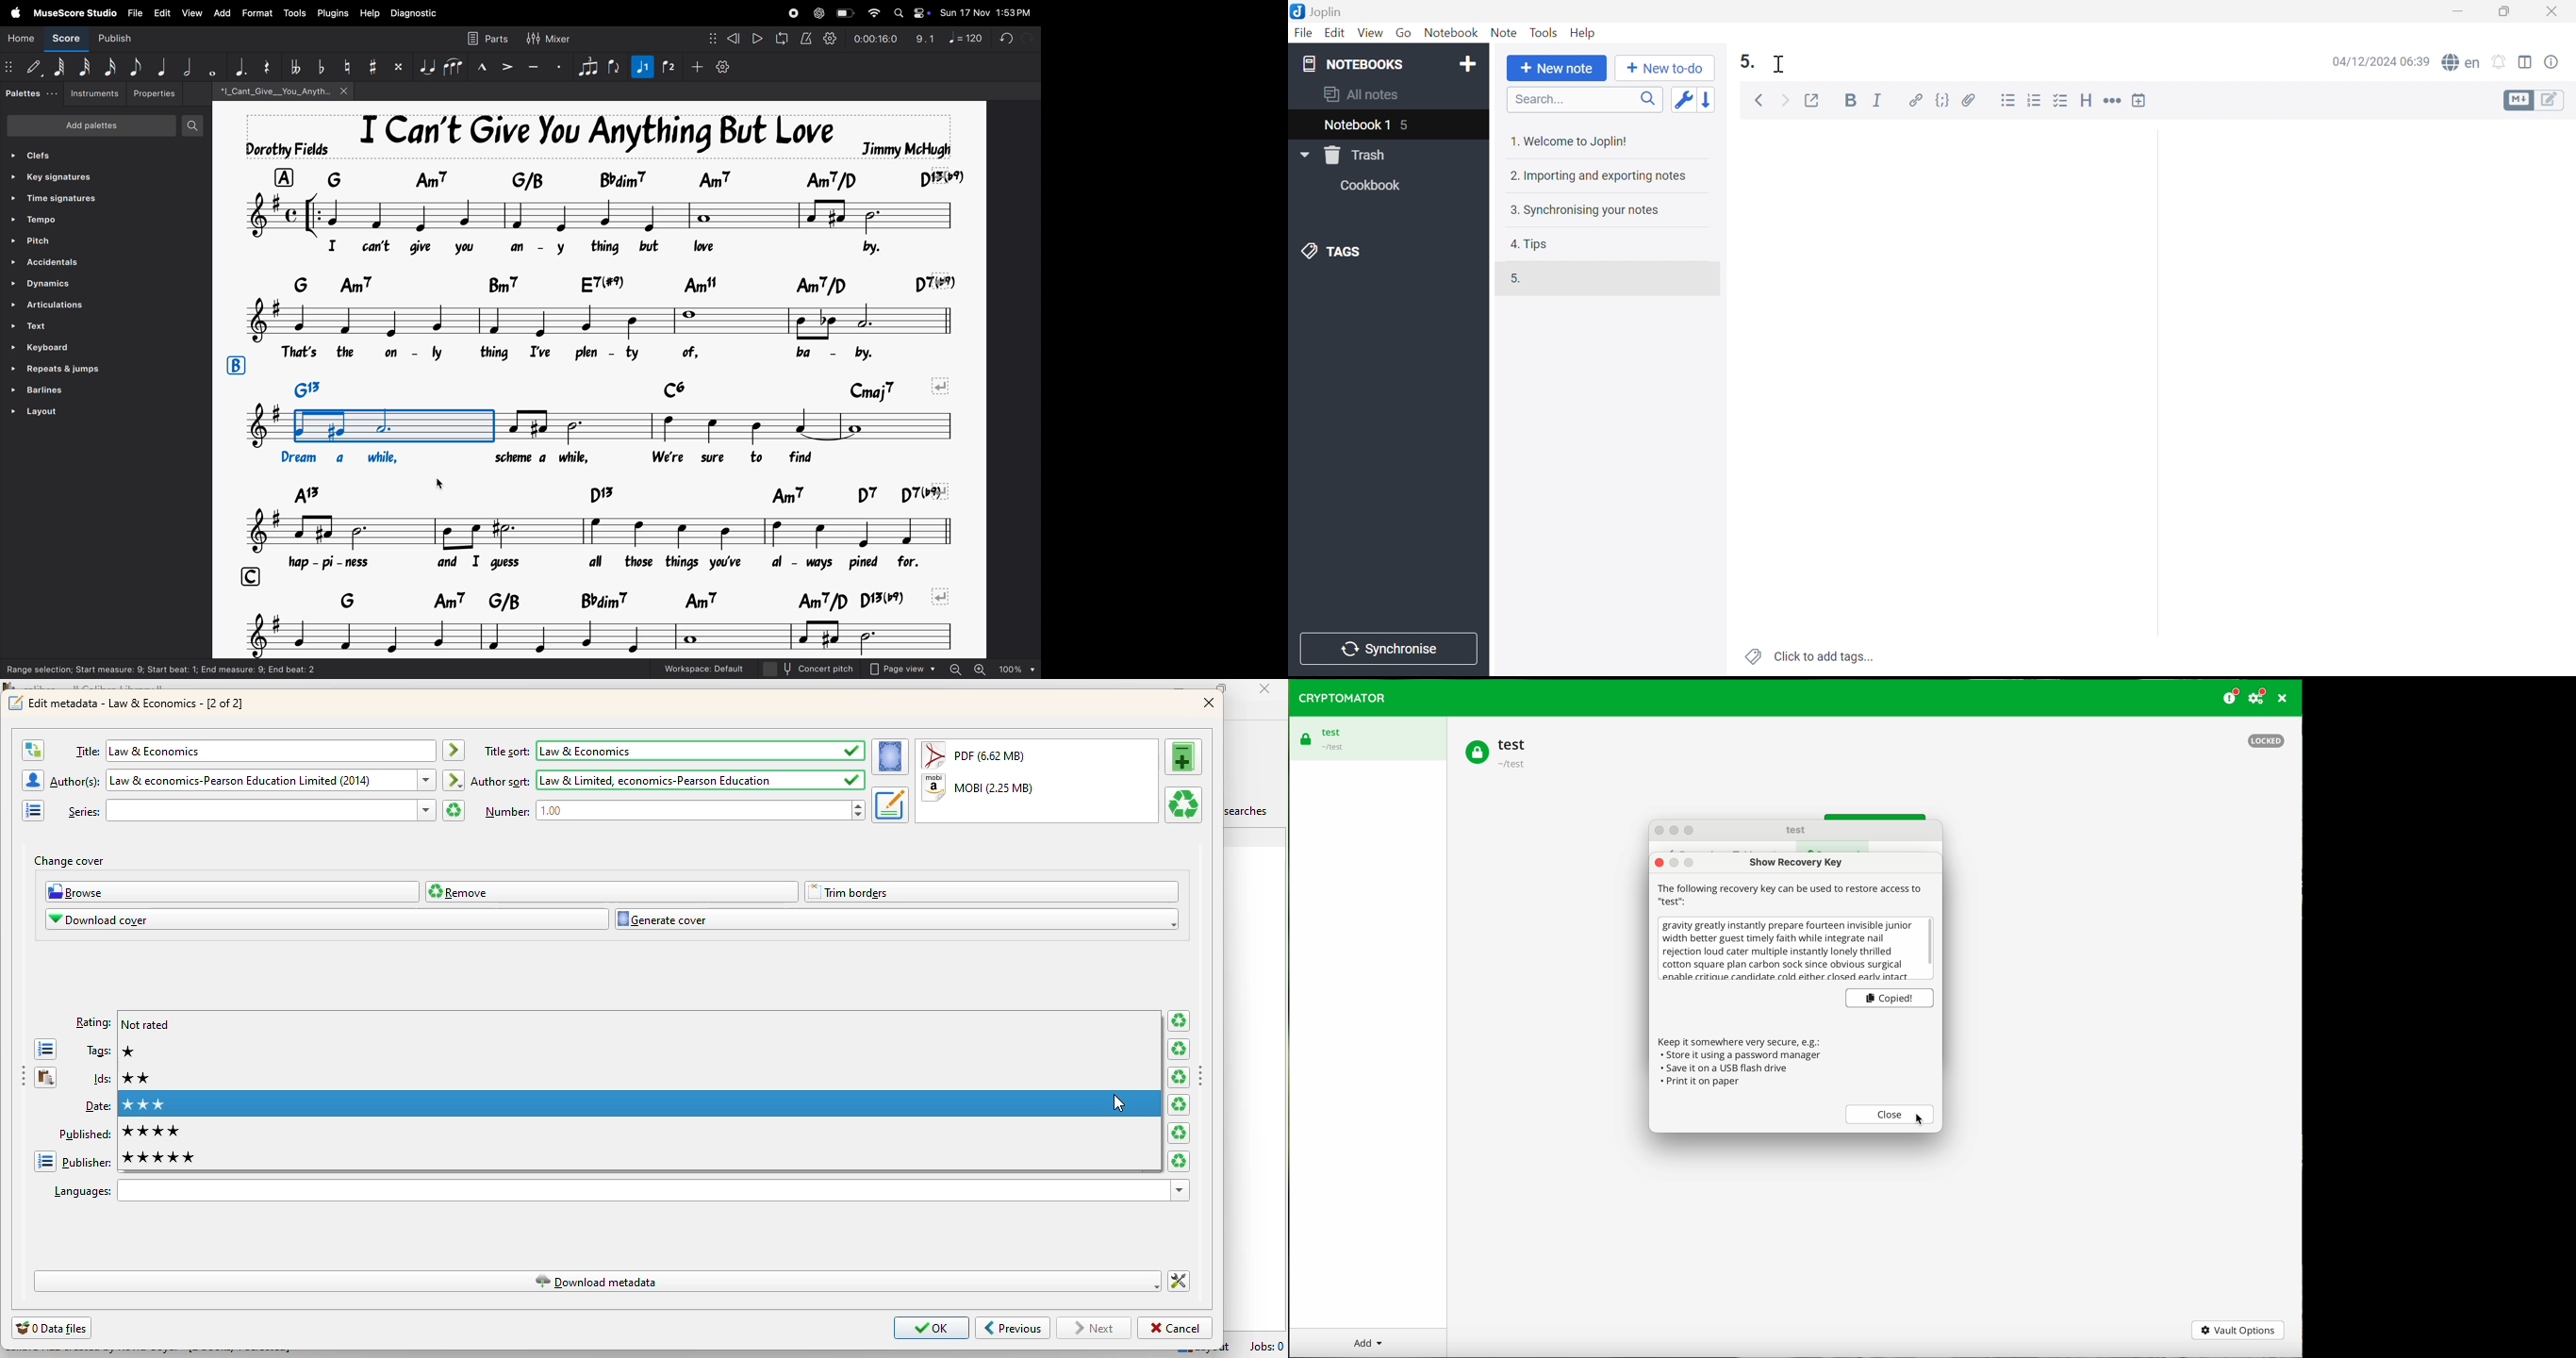 The height and width of the screenshot is (1372, 2576). What do you see at coordinates (2536, 101) in the screenshot?
I see `Toggle editors` at bounding box center [2536, 101].